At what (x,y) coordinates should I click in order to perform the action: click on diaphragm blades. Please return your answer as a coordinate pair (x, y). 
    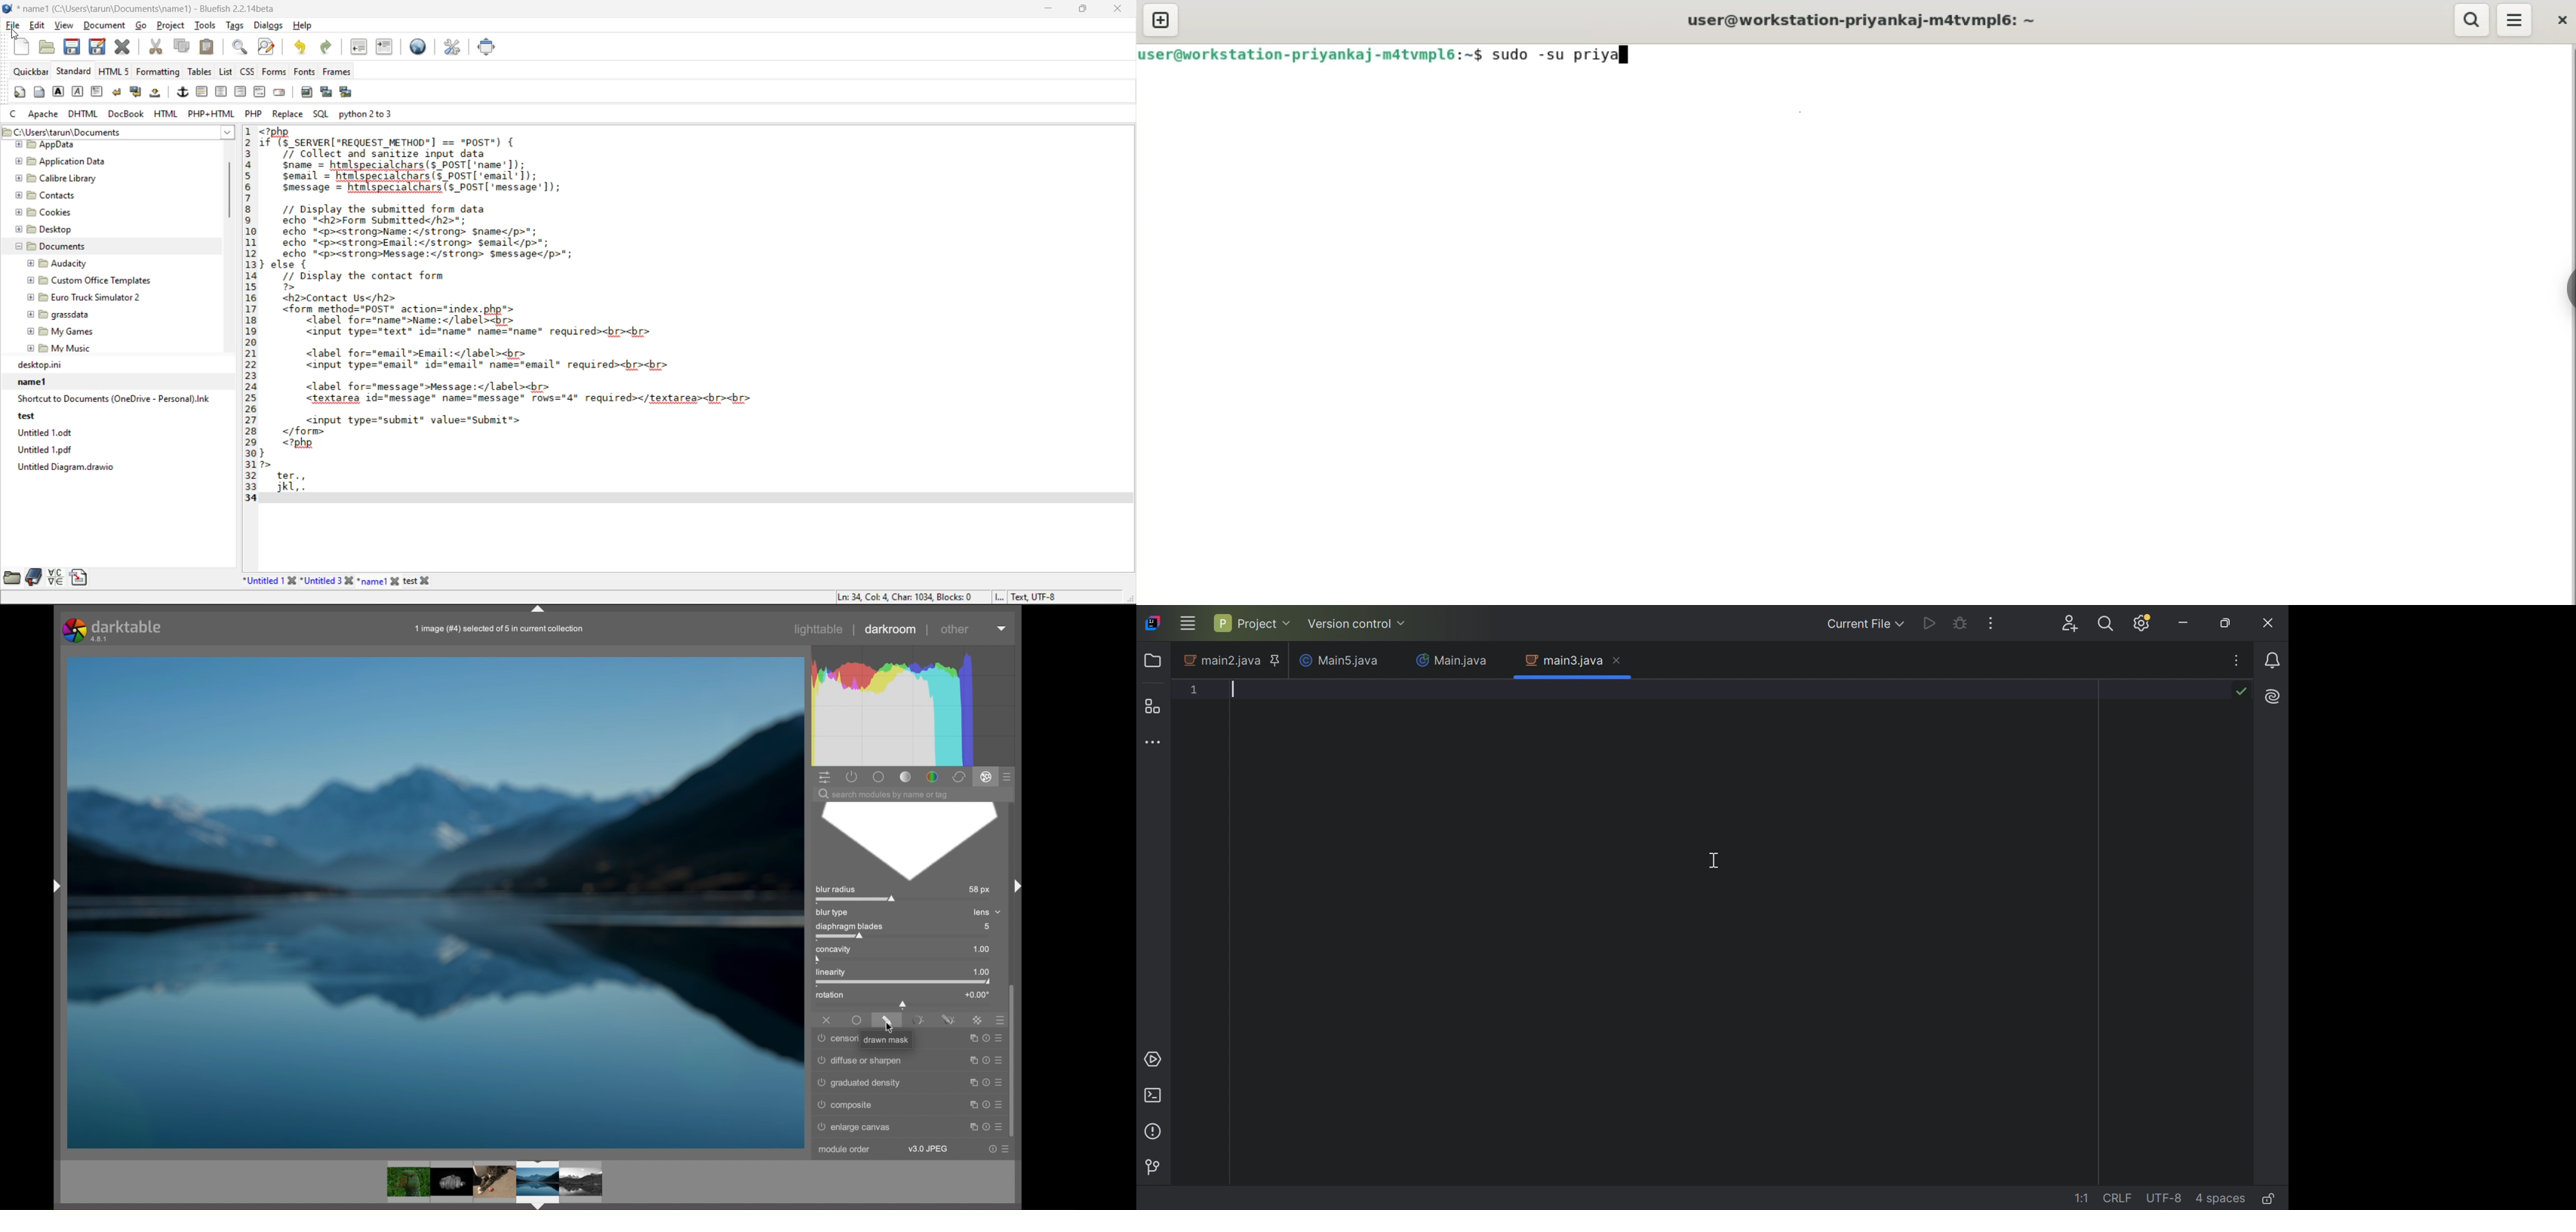
    Looking at the image, I should click on (849, 930).